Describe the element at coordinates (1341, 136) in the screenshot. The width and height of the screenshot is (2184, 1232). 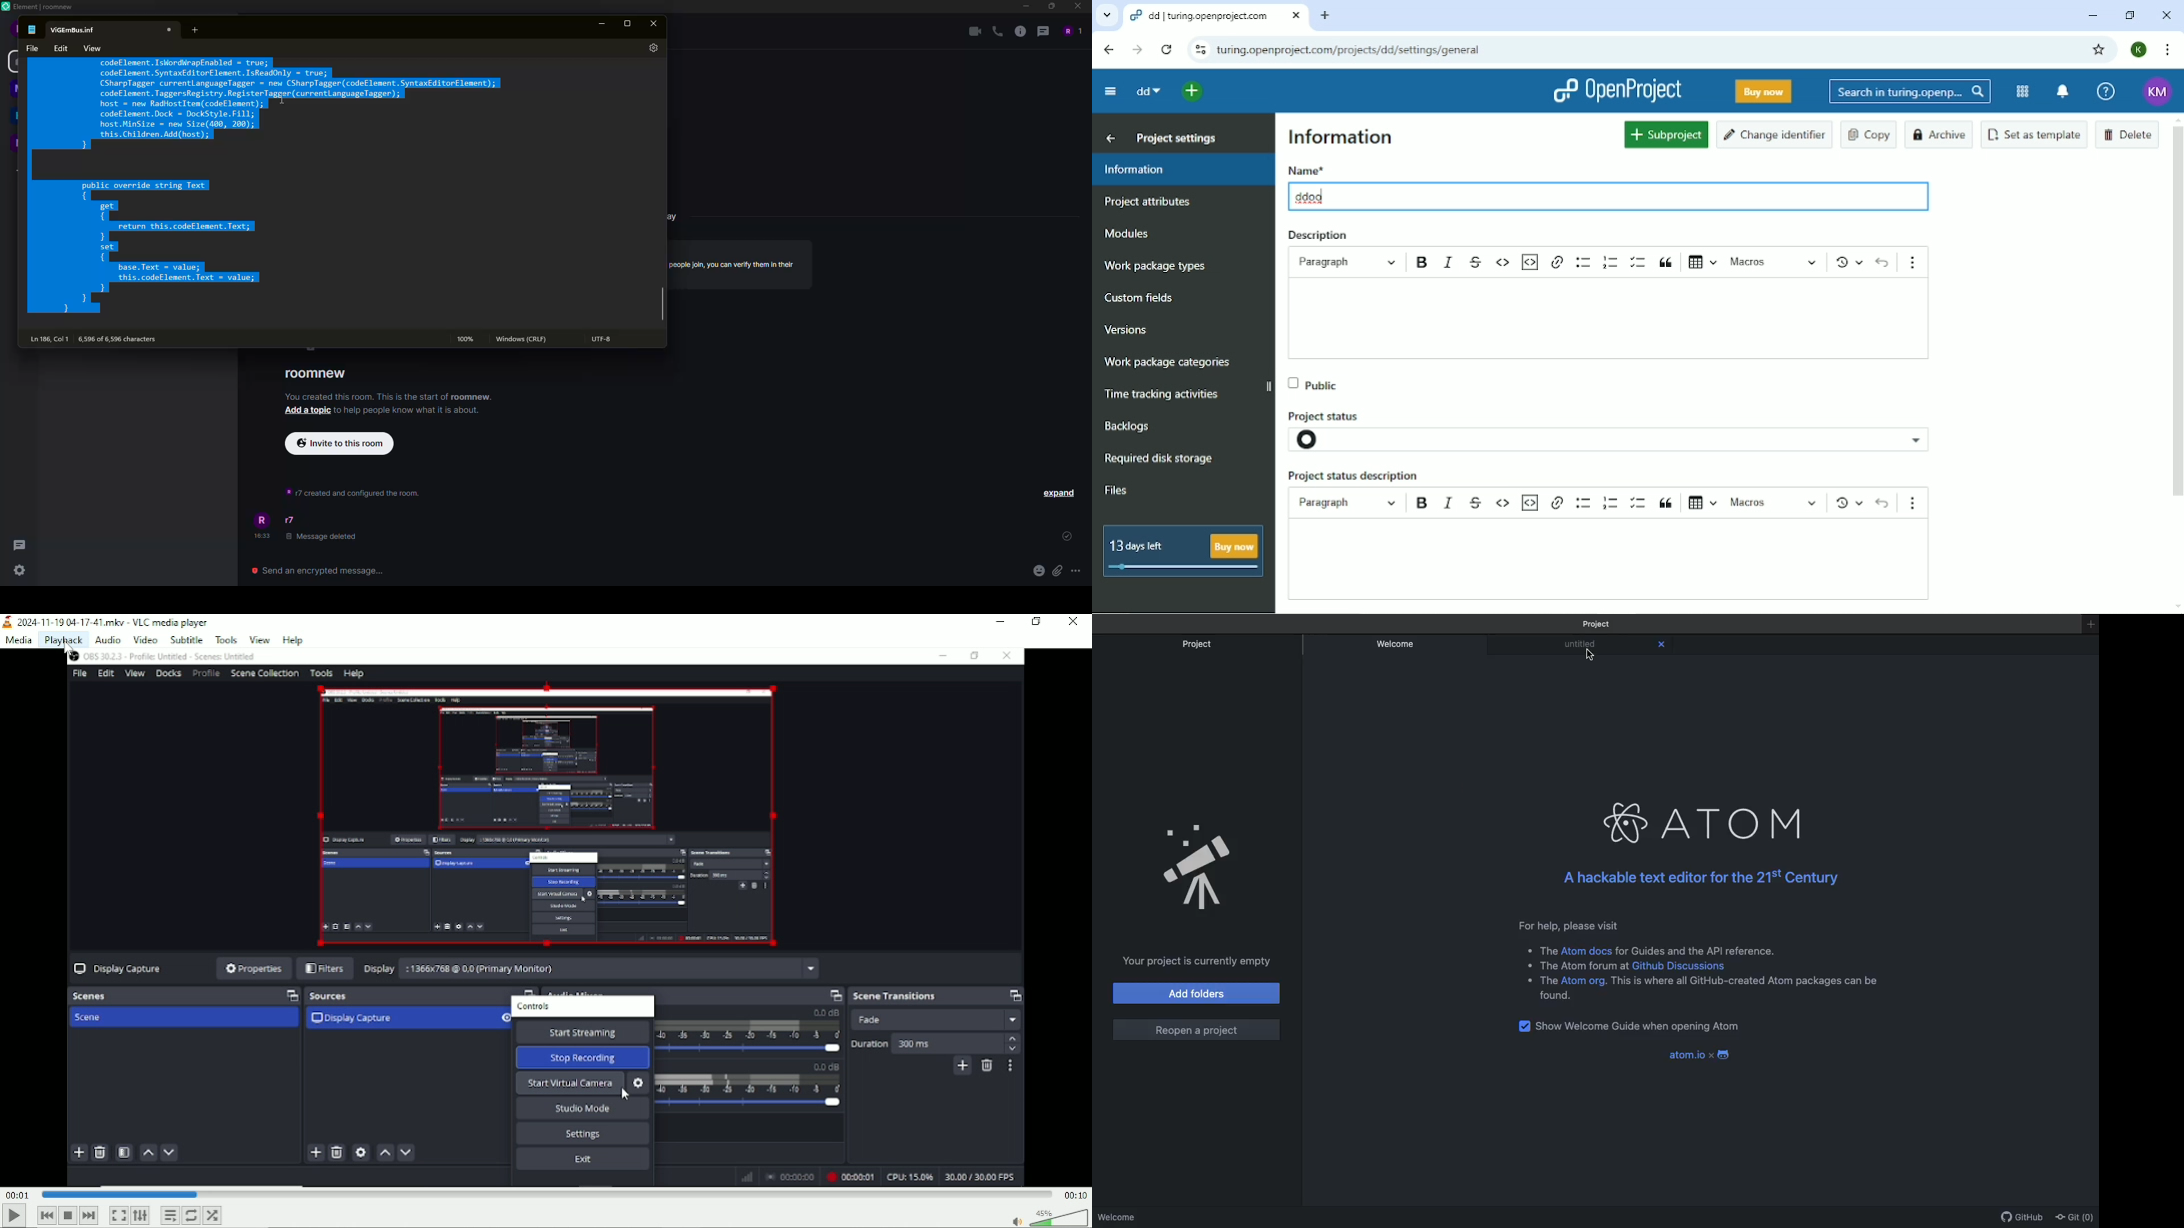
I see `Information` at that location.